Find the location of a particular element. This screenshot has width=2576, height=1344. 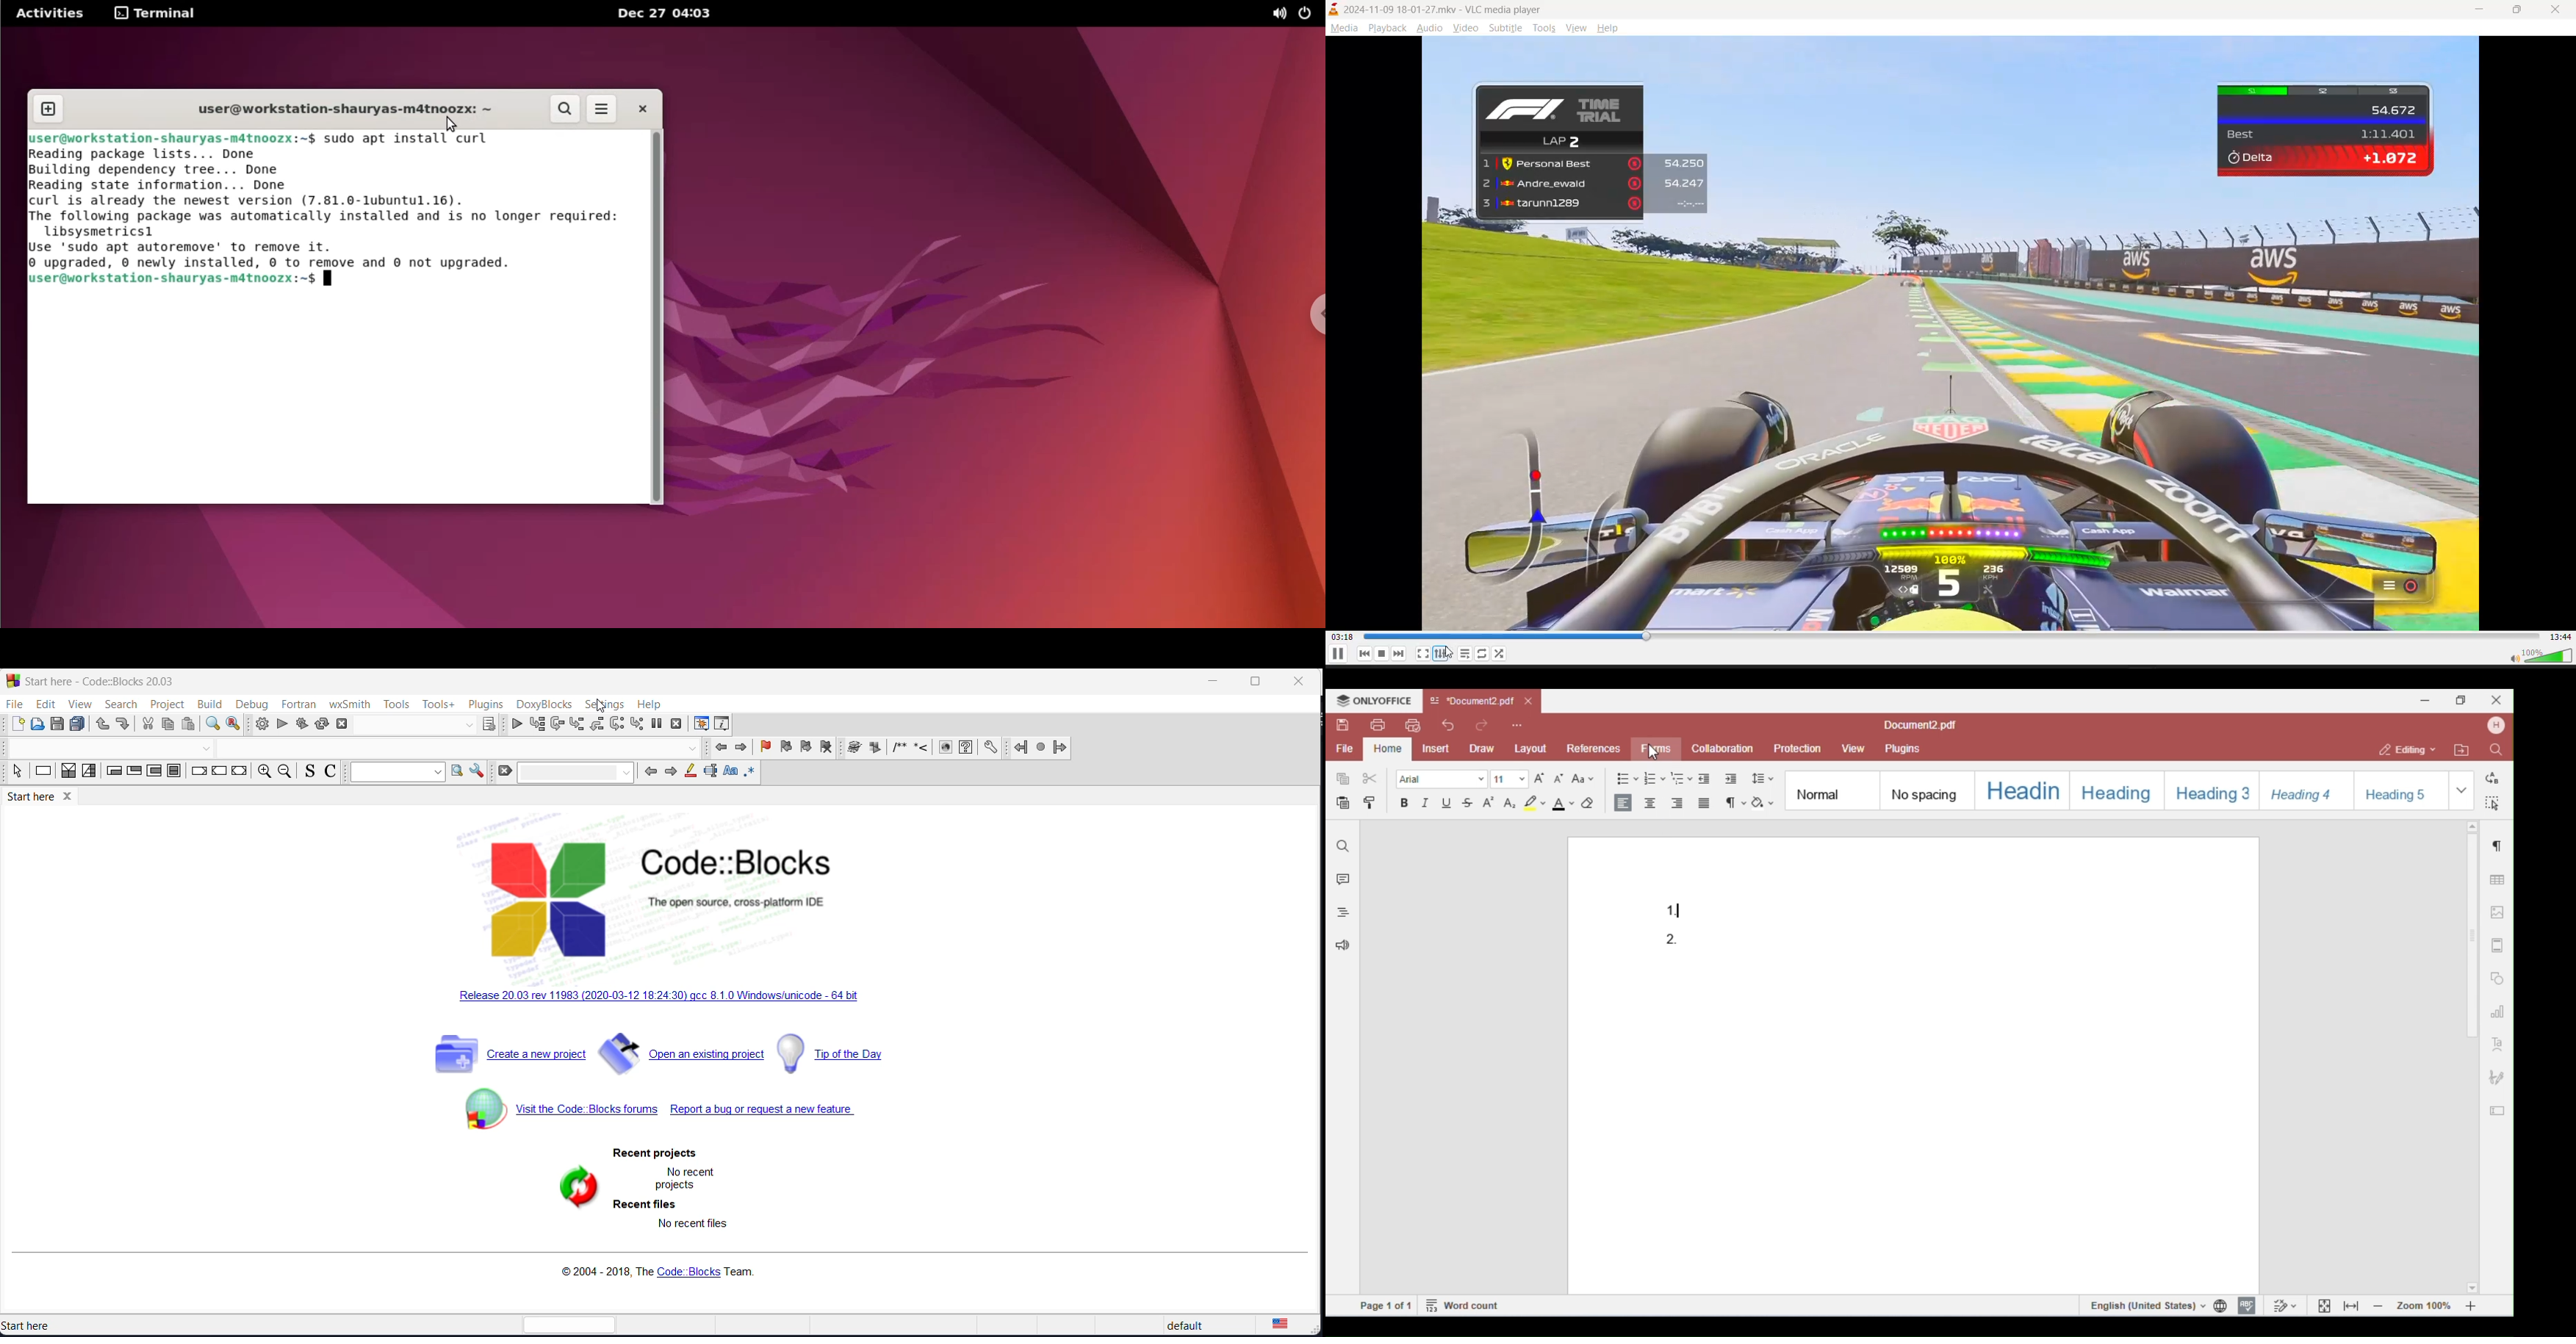

dropdown is located at coordinates (692, 748).